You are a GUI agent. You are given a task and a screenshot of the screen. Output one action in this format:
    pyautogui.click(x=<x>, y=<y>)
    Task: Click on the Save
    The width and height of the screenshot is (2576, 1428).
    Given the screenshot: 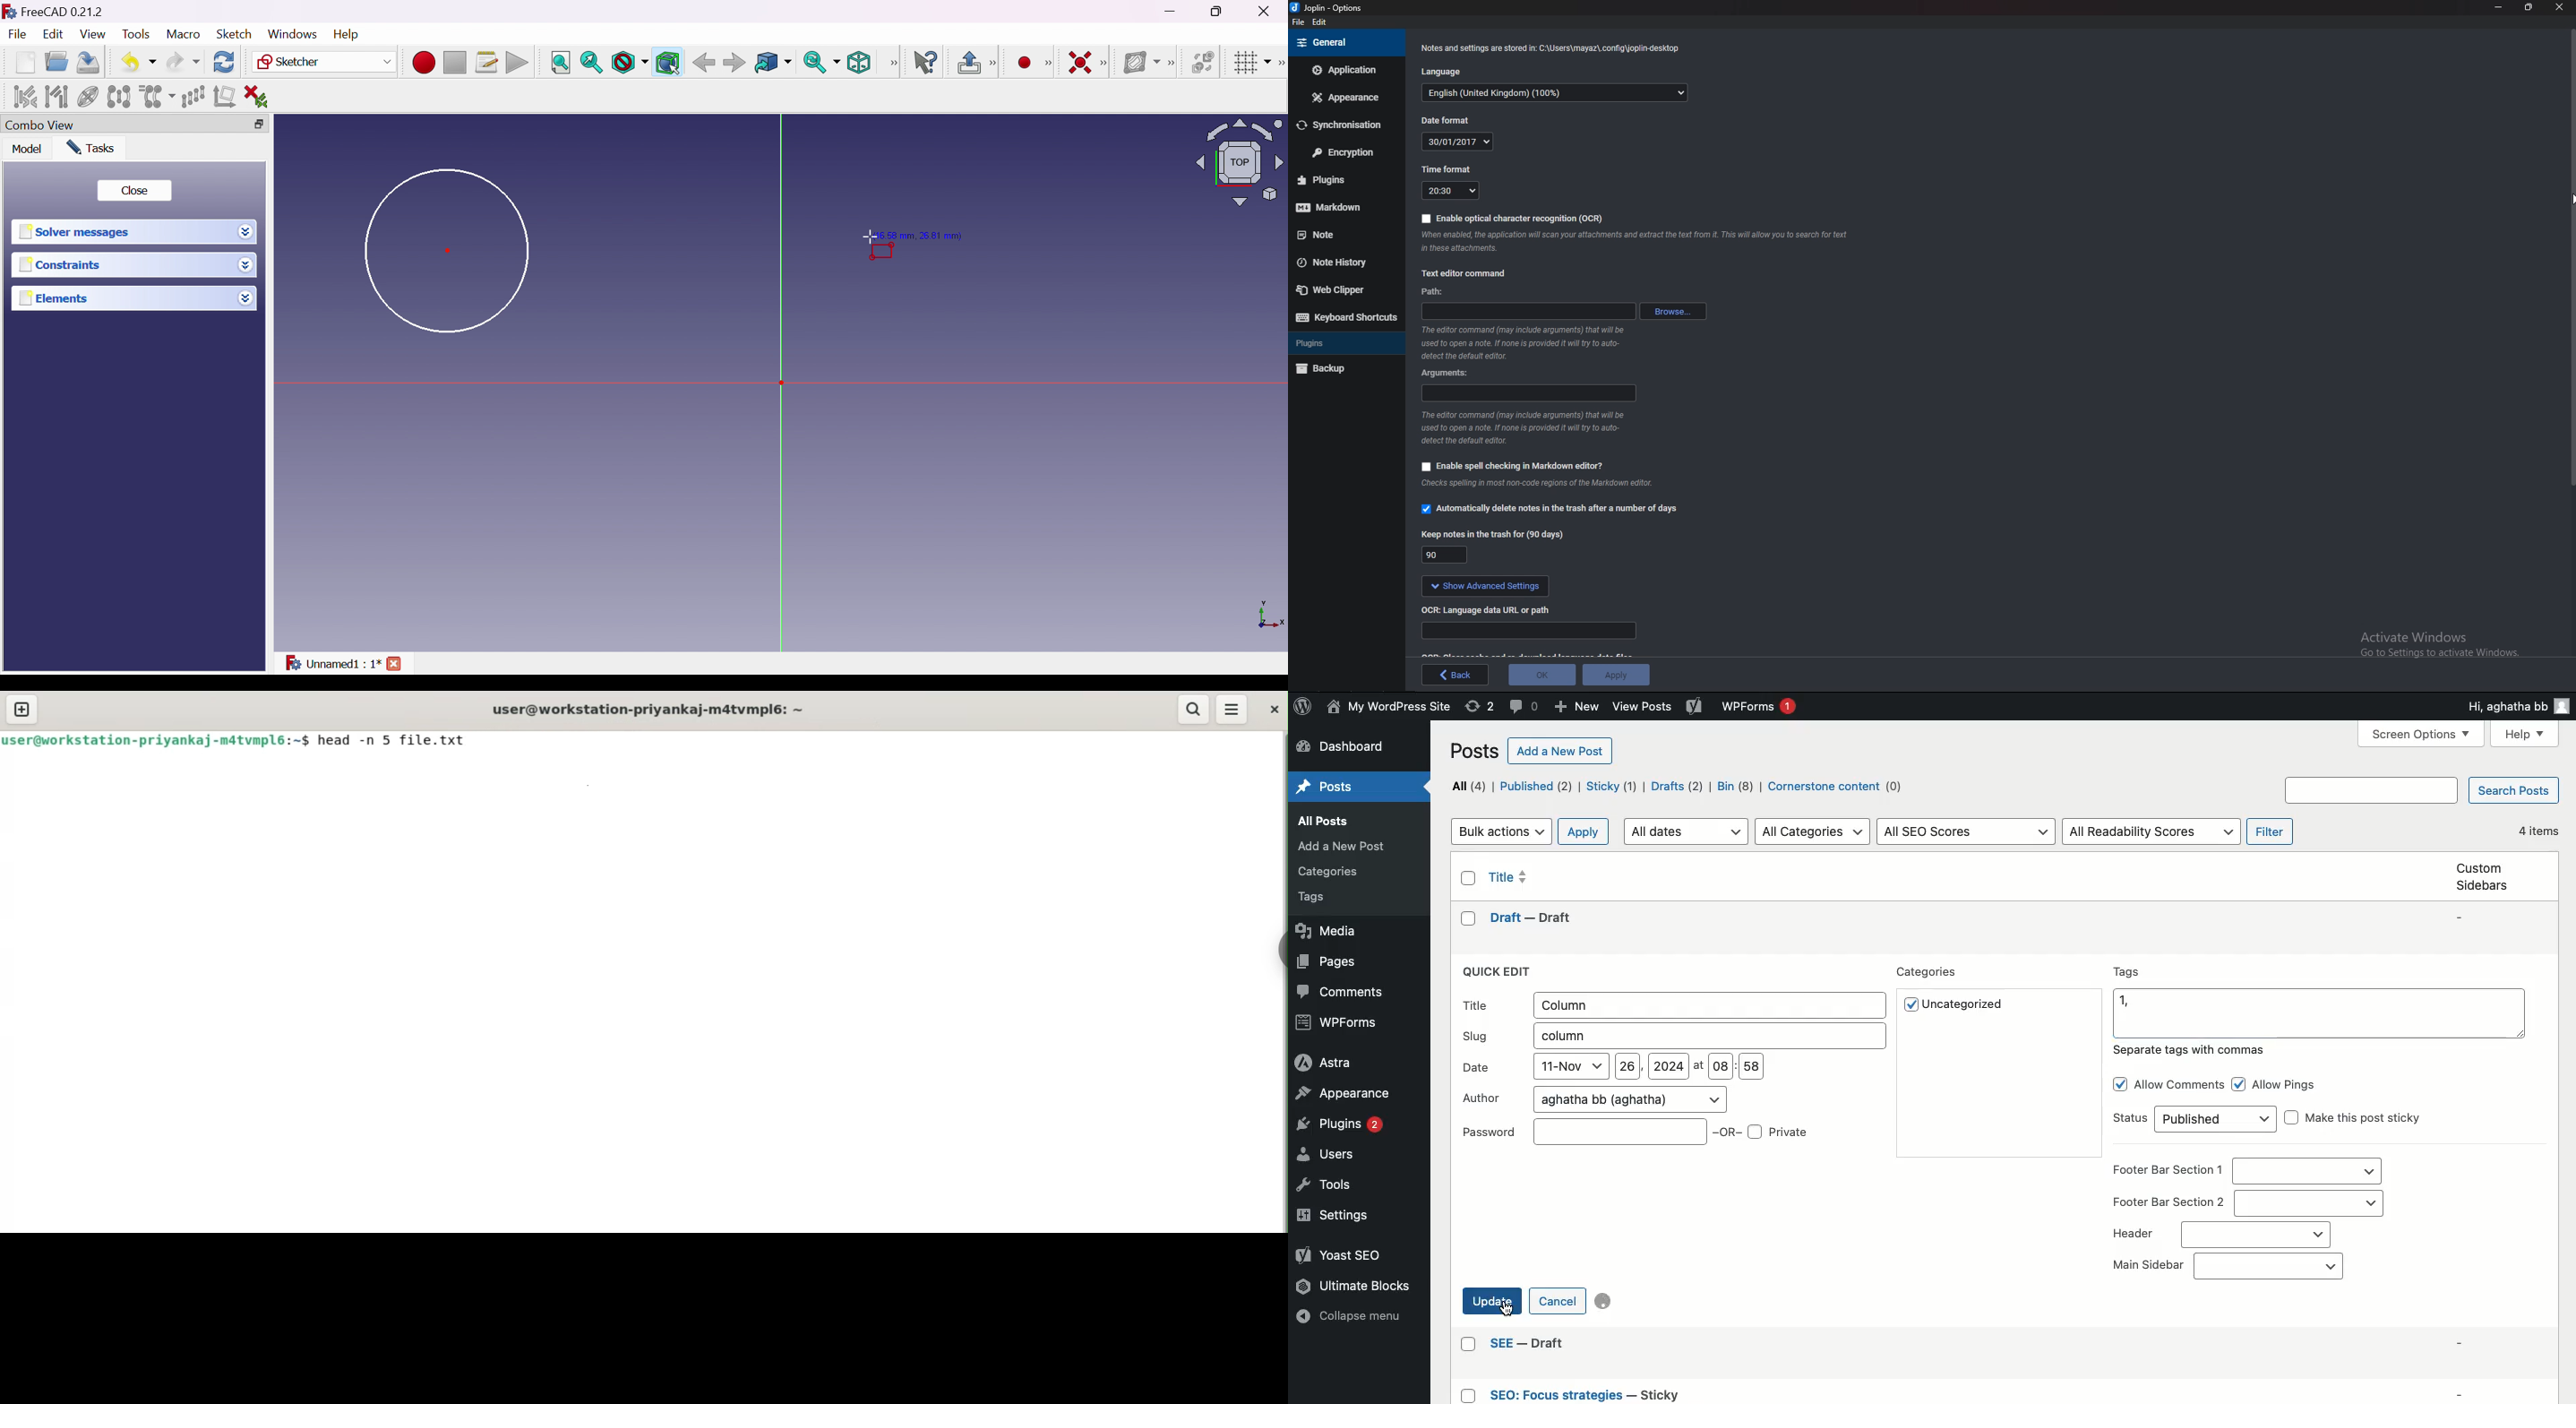 What is the action you would take?
    pyautogui.click(x=86, y=61)
    